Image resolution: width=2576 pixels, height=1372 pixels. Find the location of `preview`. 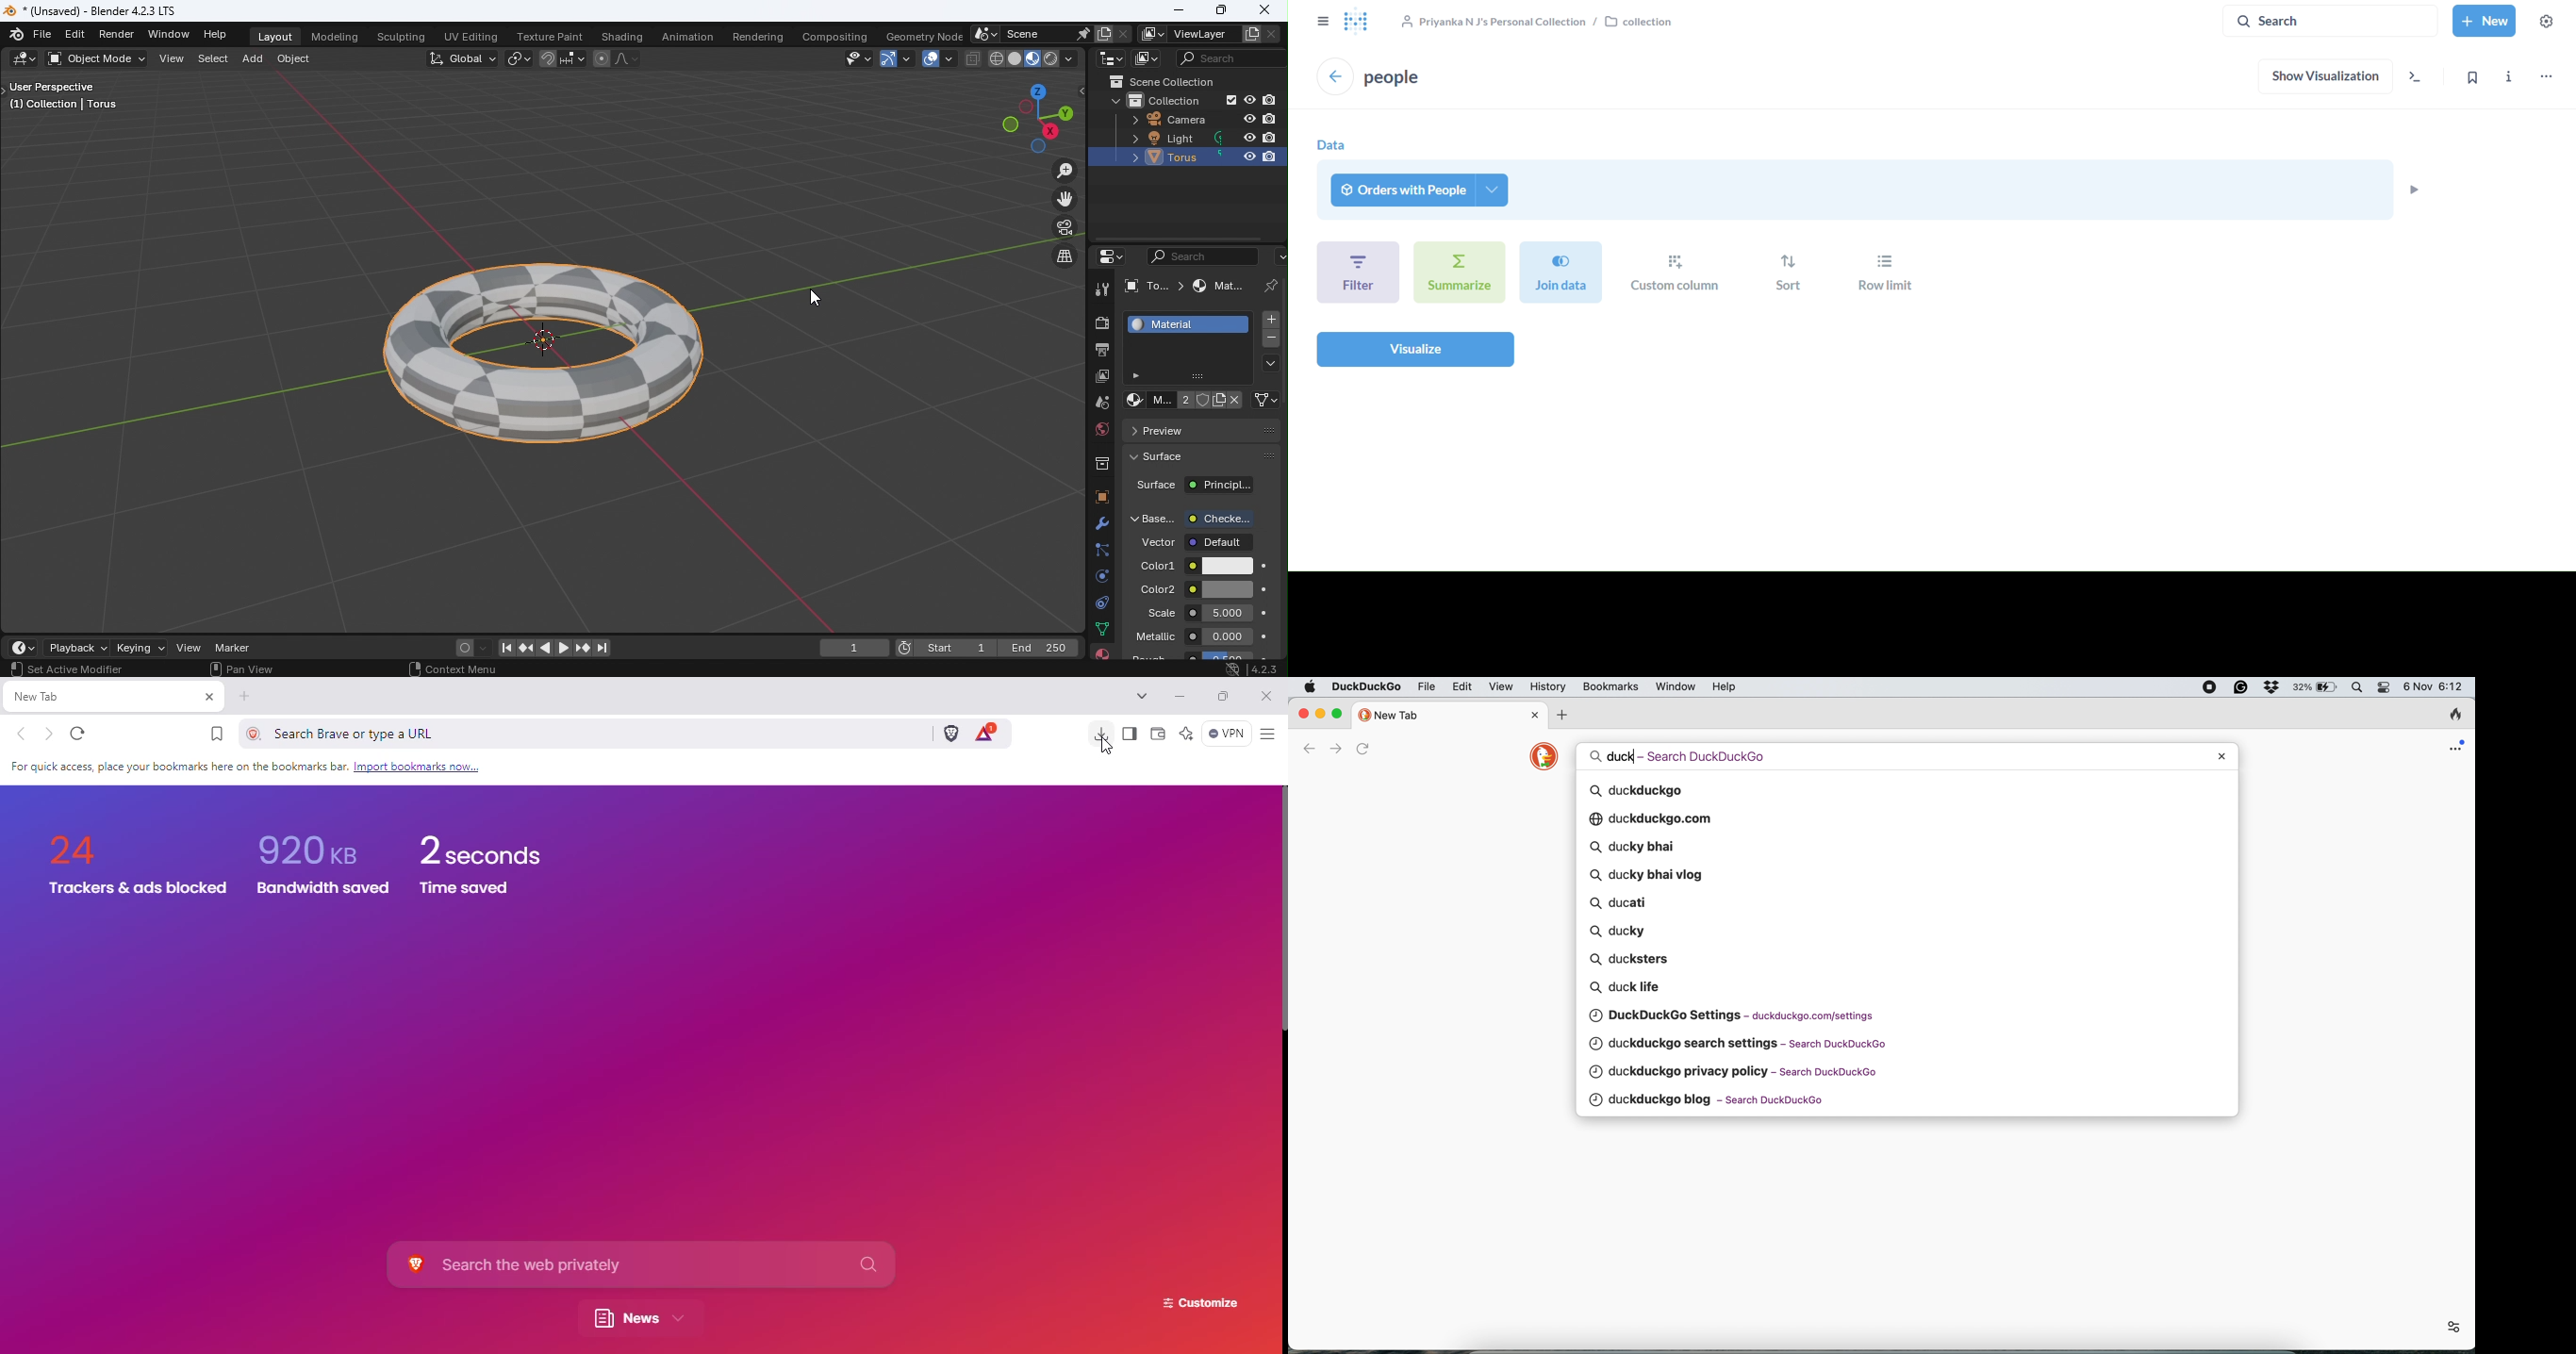

preview is located at coordinates (2413, 189).